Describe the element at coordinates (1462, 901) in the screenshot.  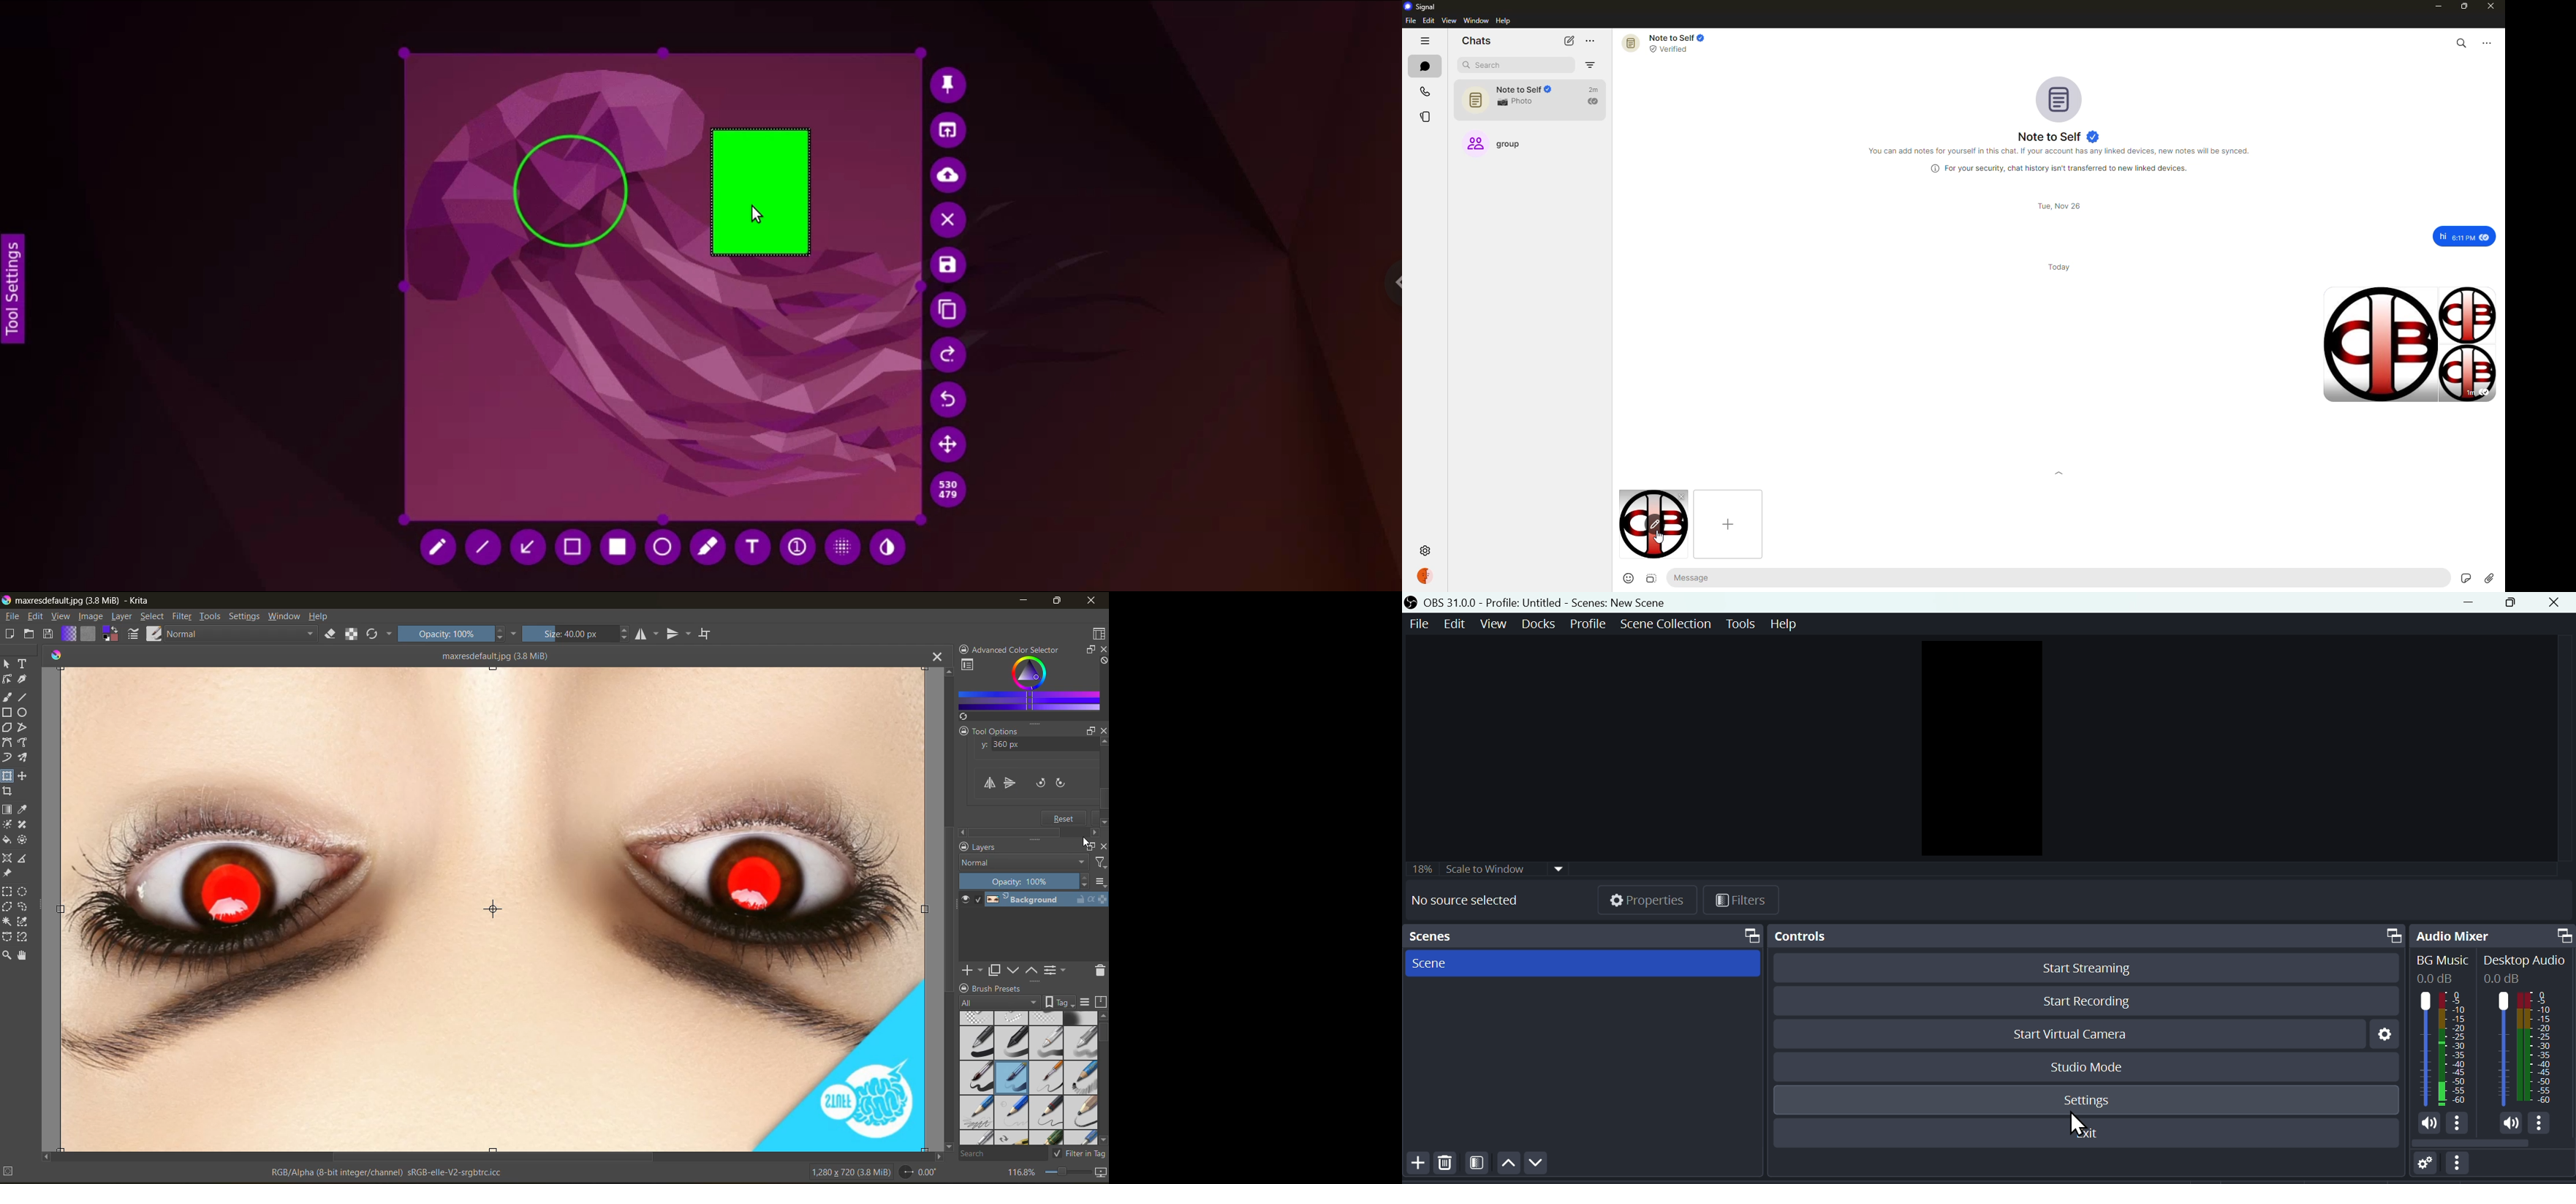
I see `No source selected` at that location.